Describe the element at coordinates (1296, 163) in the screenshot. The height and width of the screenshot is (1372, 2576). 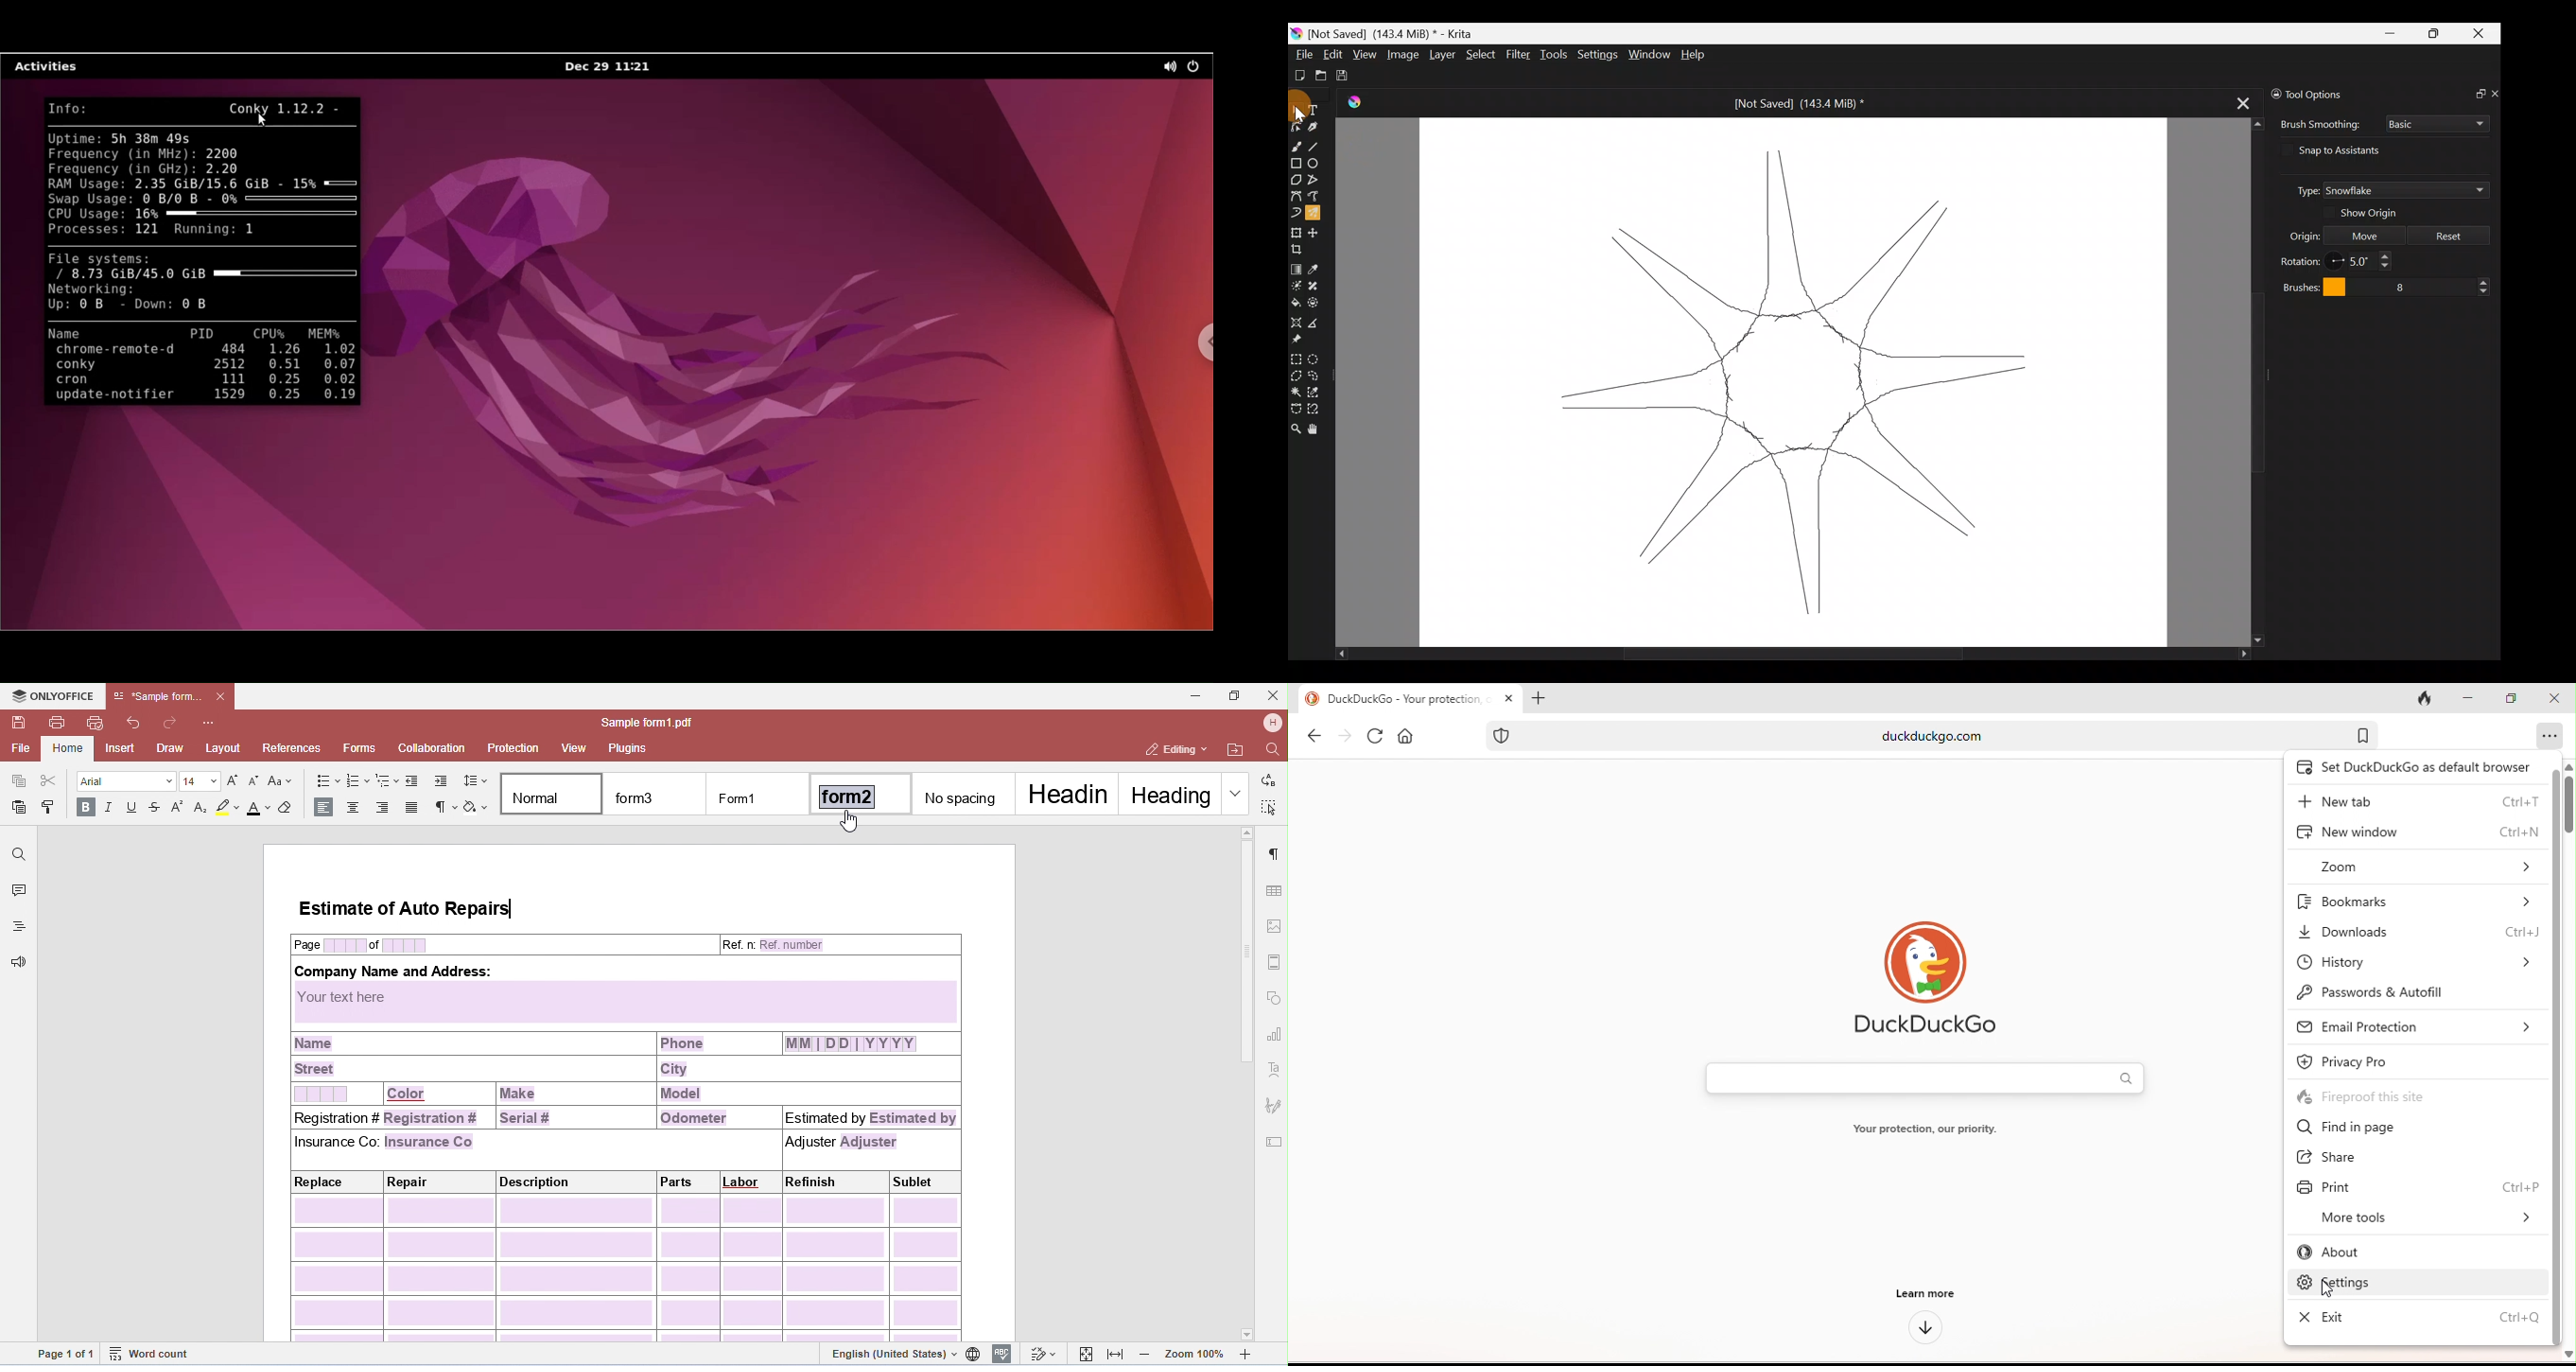
I see `Rectangle` at that location.